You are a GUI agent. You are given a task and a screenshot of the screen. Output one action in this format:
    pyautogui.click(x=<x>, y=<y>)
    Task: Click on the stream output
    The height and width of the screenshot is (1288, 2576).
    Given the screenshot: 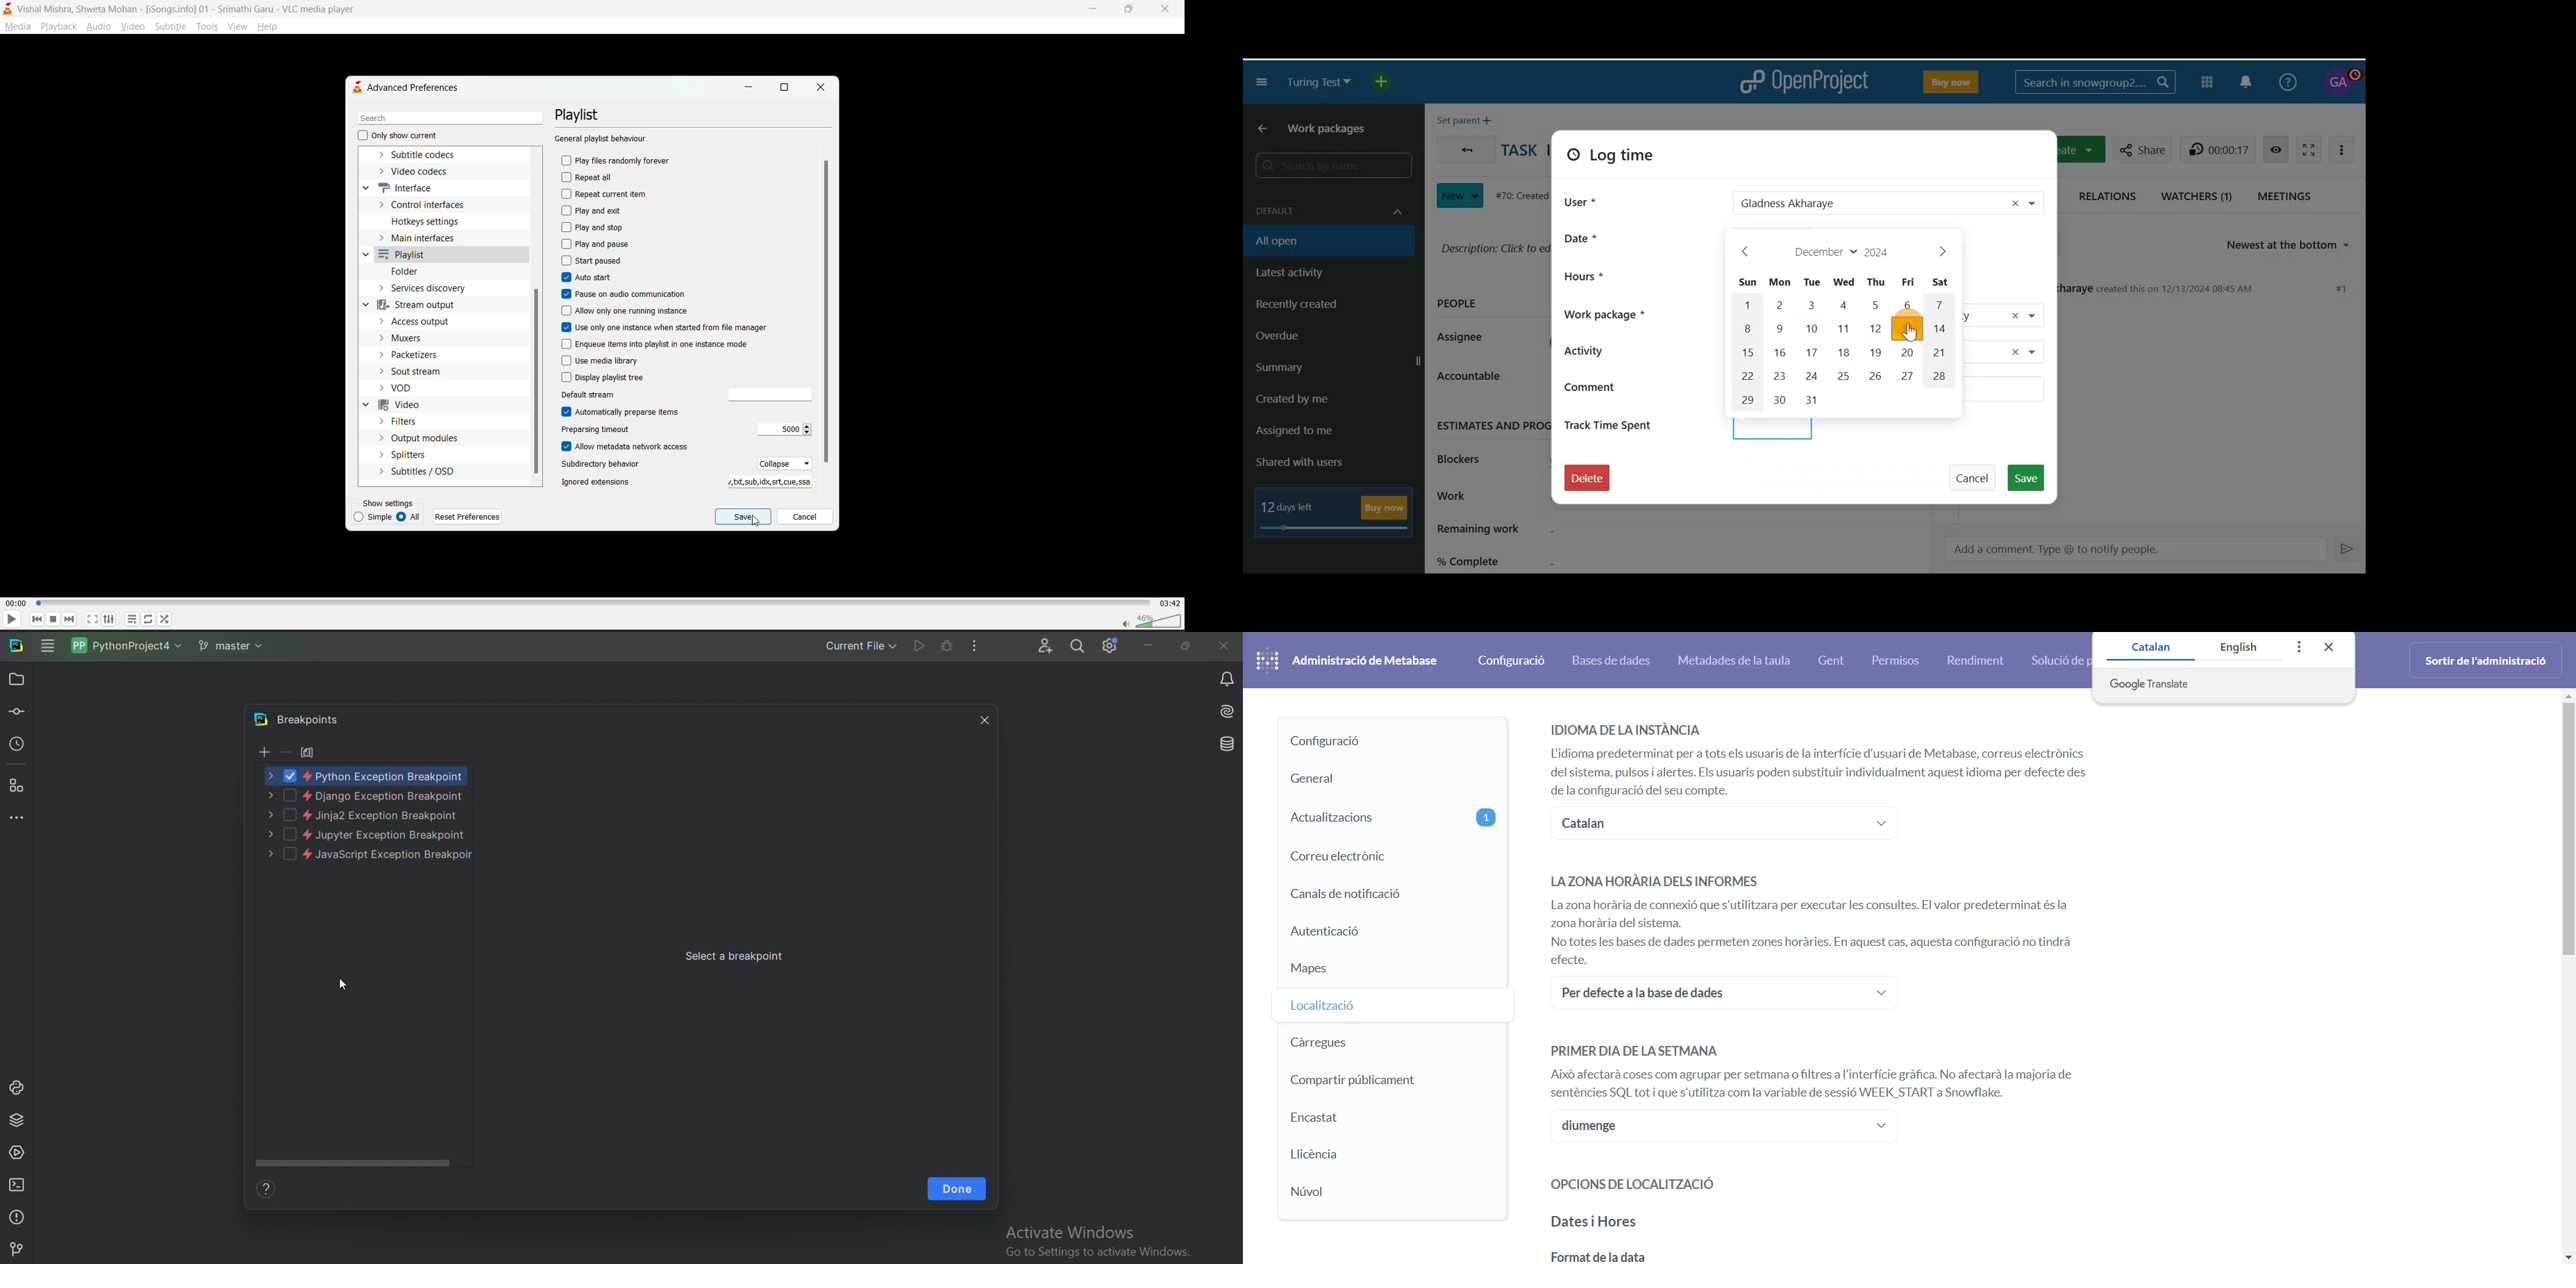 What is the action you would take?
    pyautogui.click(x=418, y=306)
    